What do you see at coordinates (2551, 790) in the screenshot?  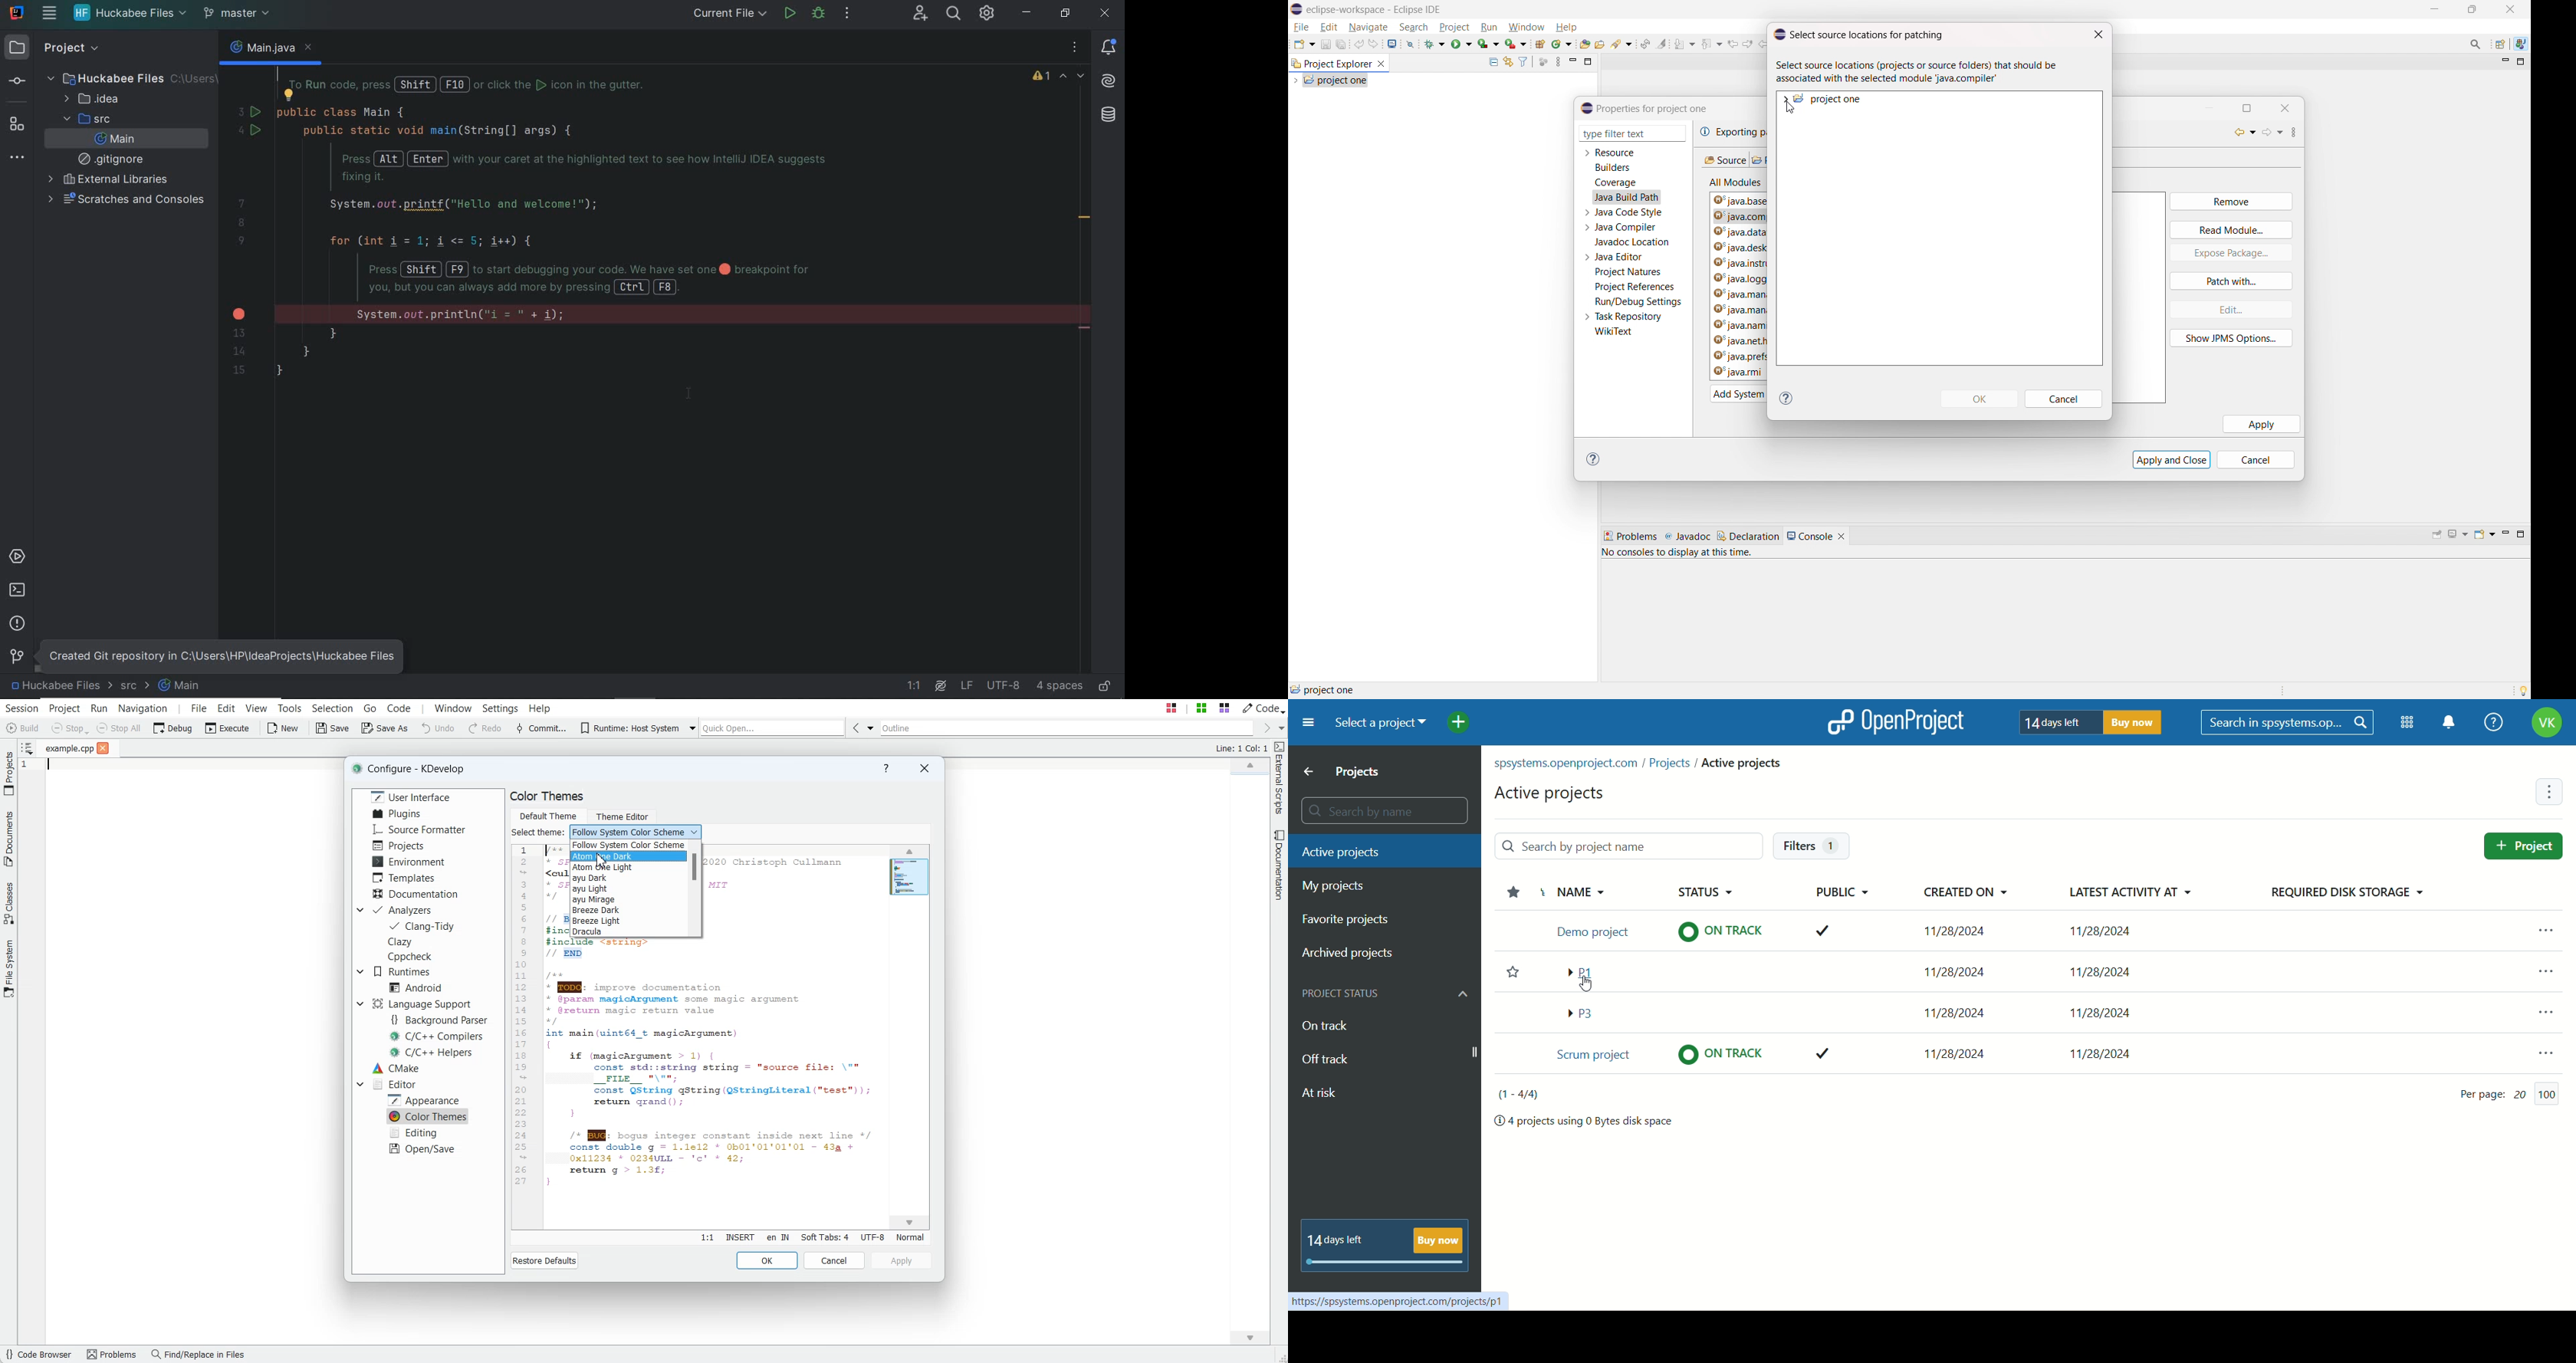 I see `more actions` at bounding box center [2551, 790].